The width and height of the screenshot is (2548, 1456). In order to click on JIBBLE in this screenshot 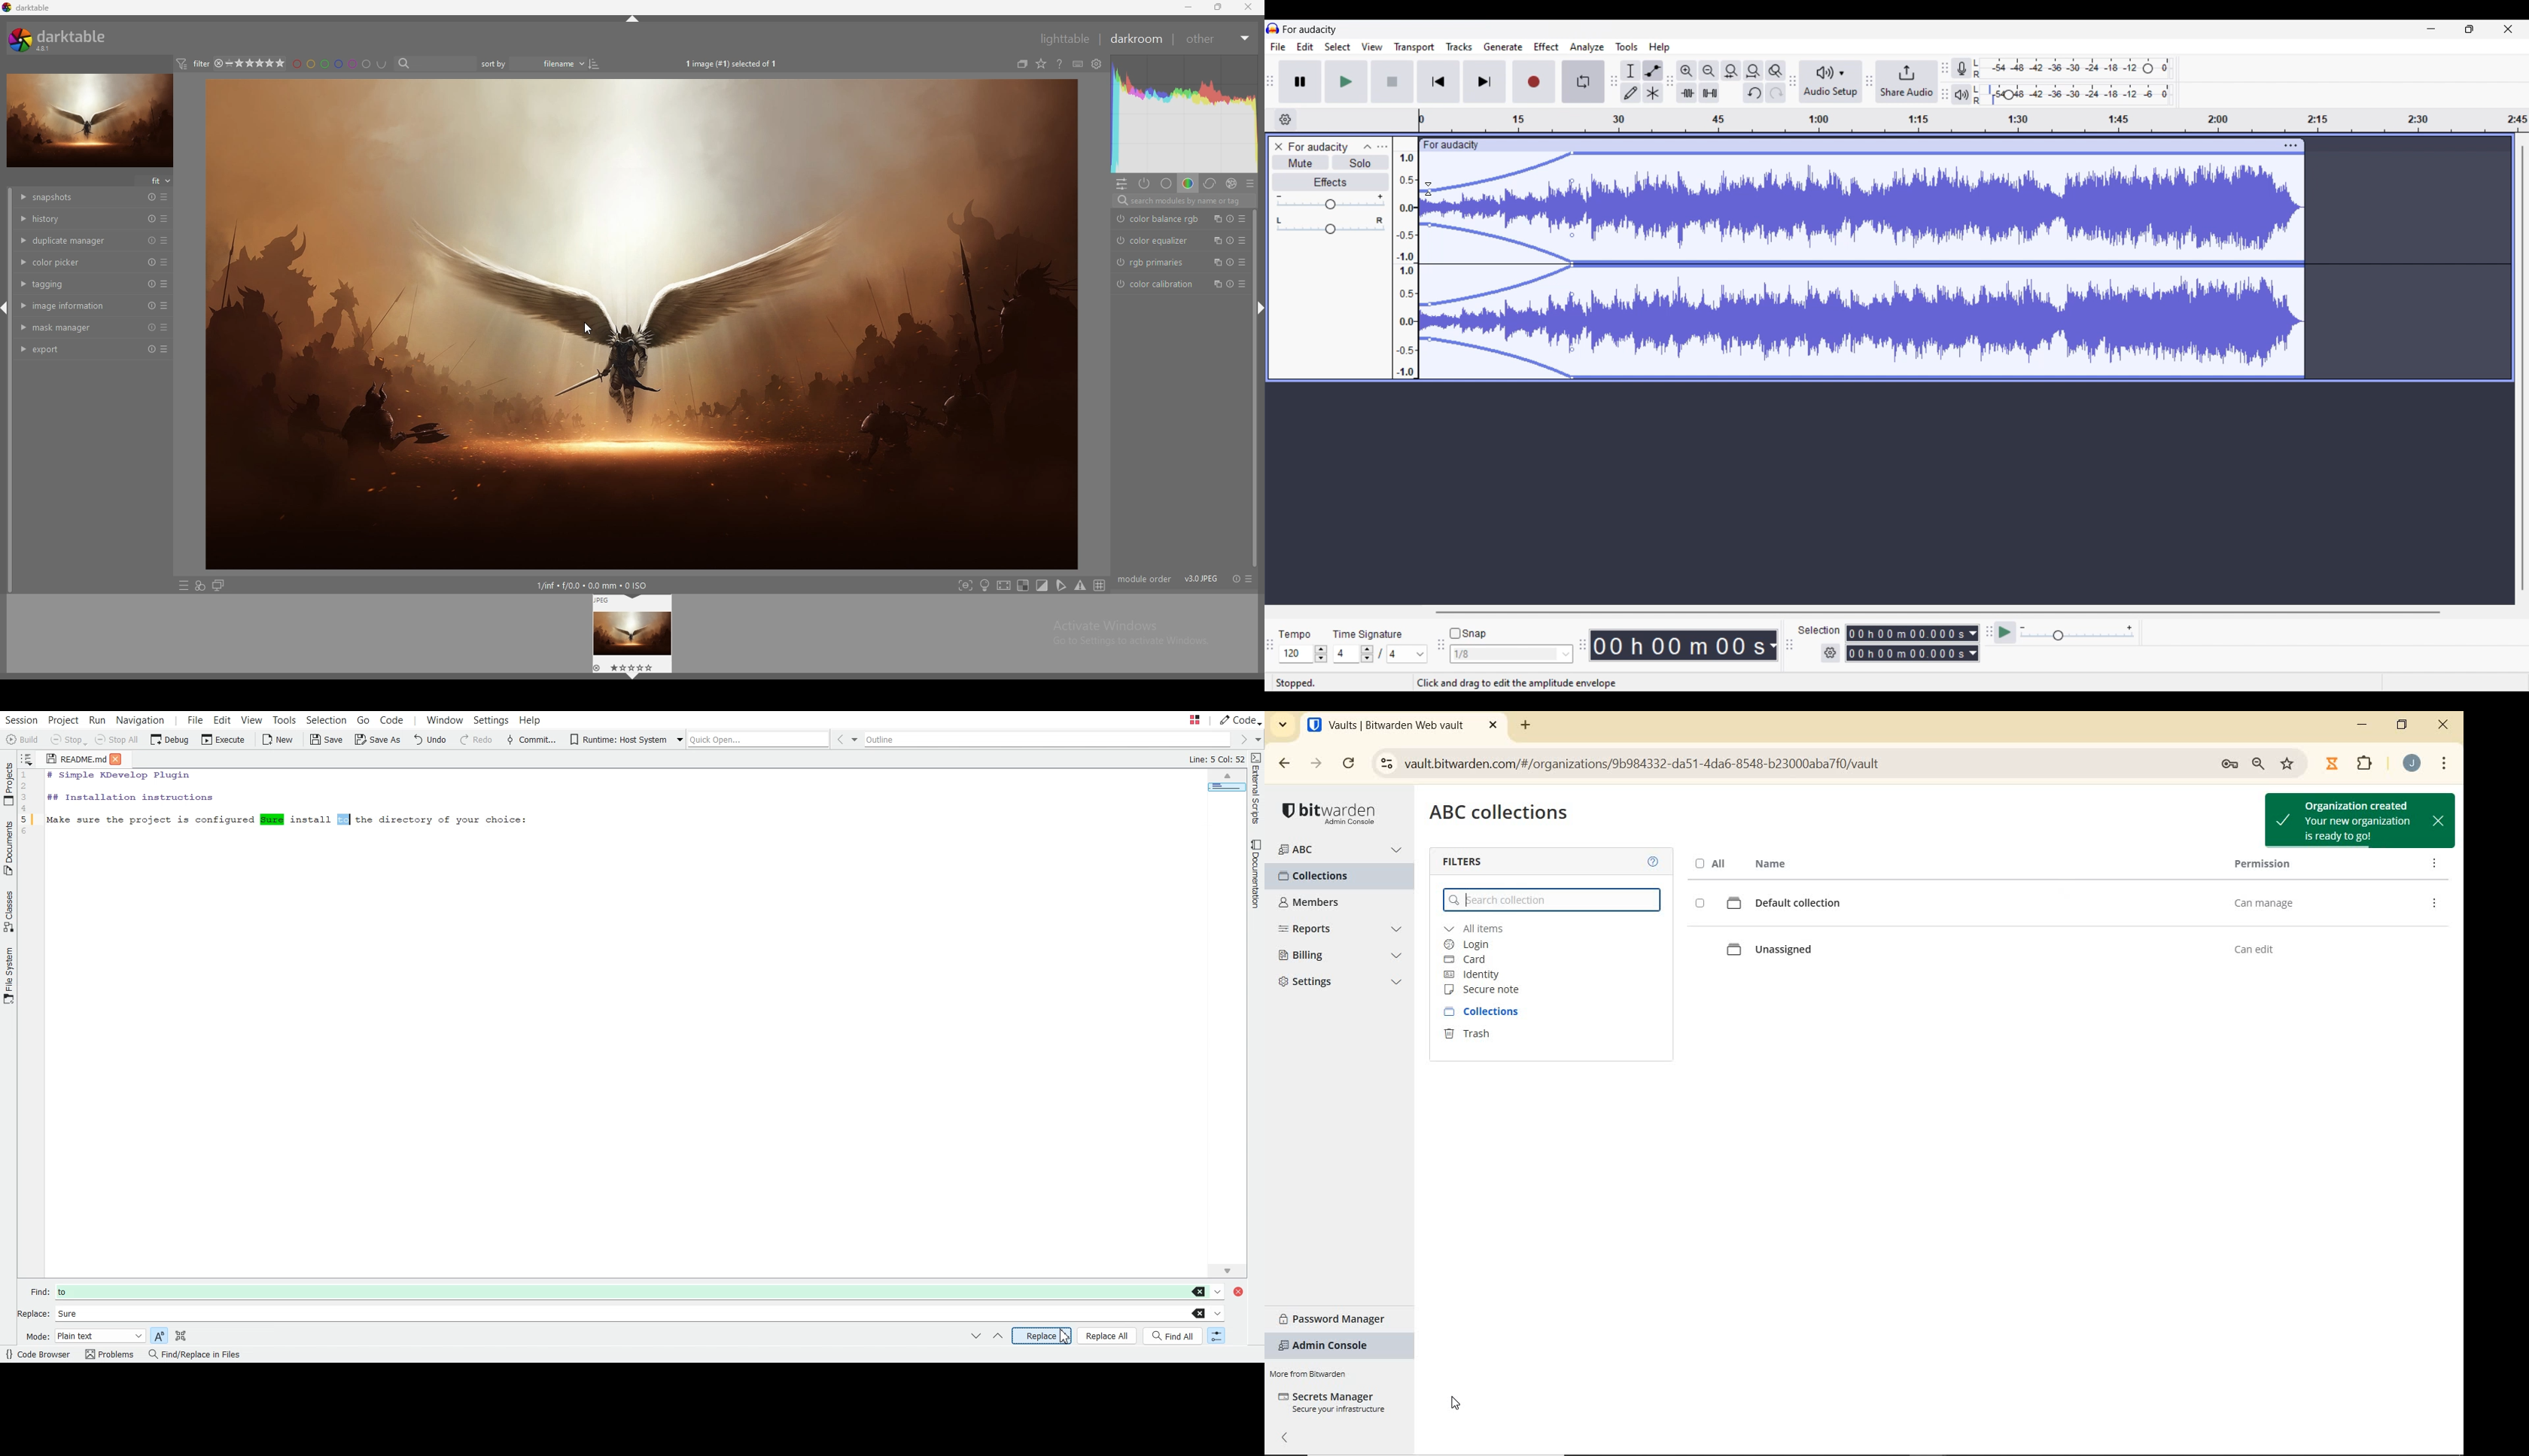, I will do `click(2332, 762)`.